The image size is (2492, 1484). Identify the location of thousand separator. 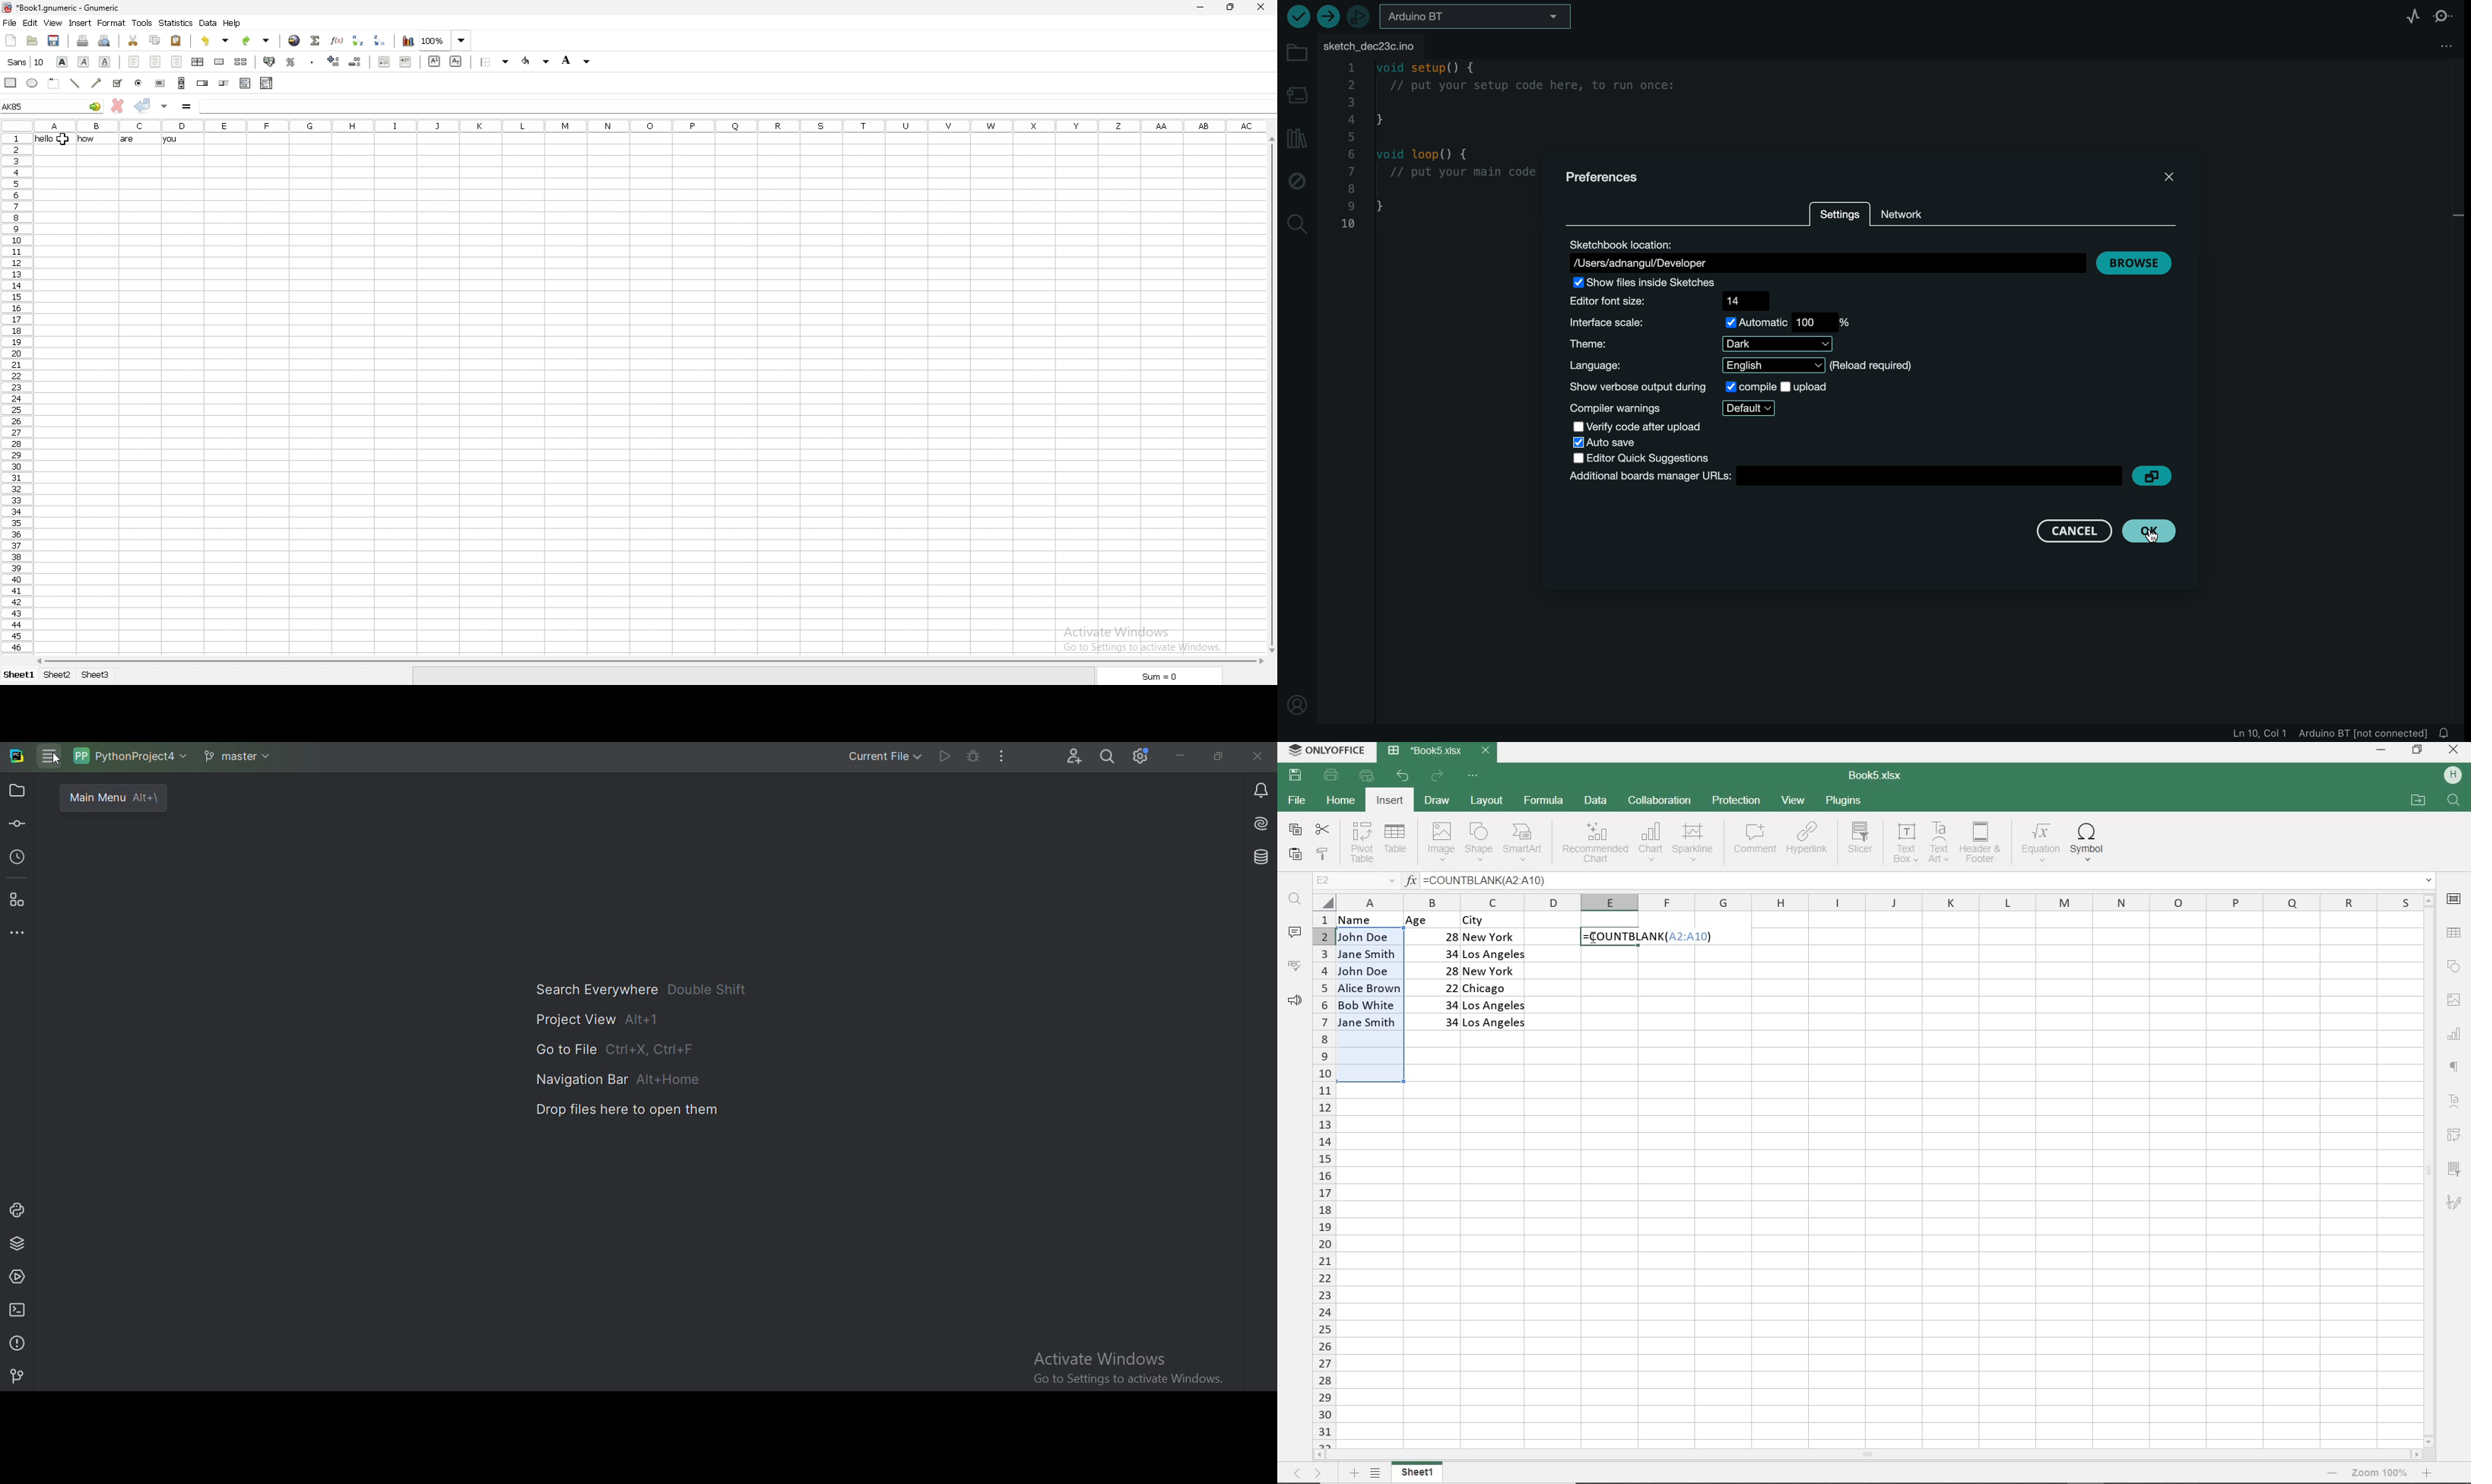
(311, 61).